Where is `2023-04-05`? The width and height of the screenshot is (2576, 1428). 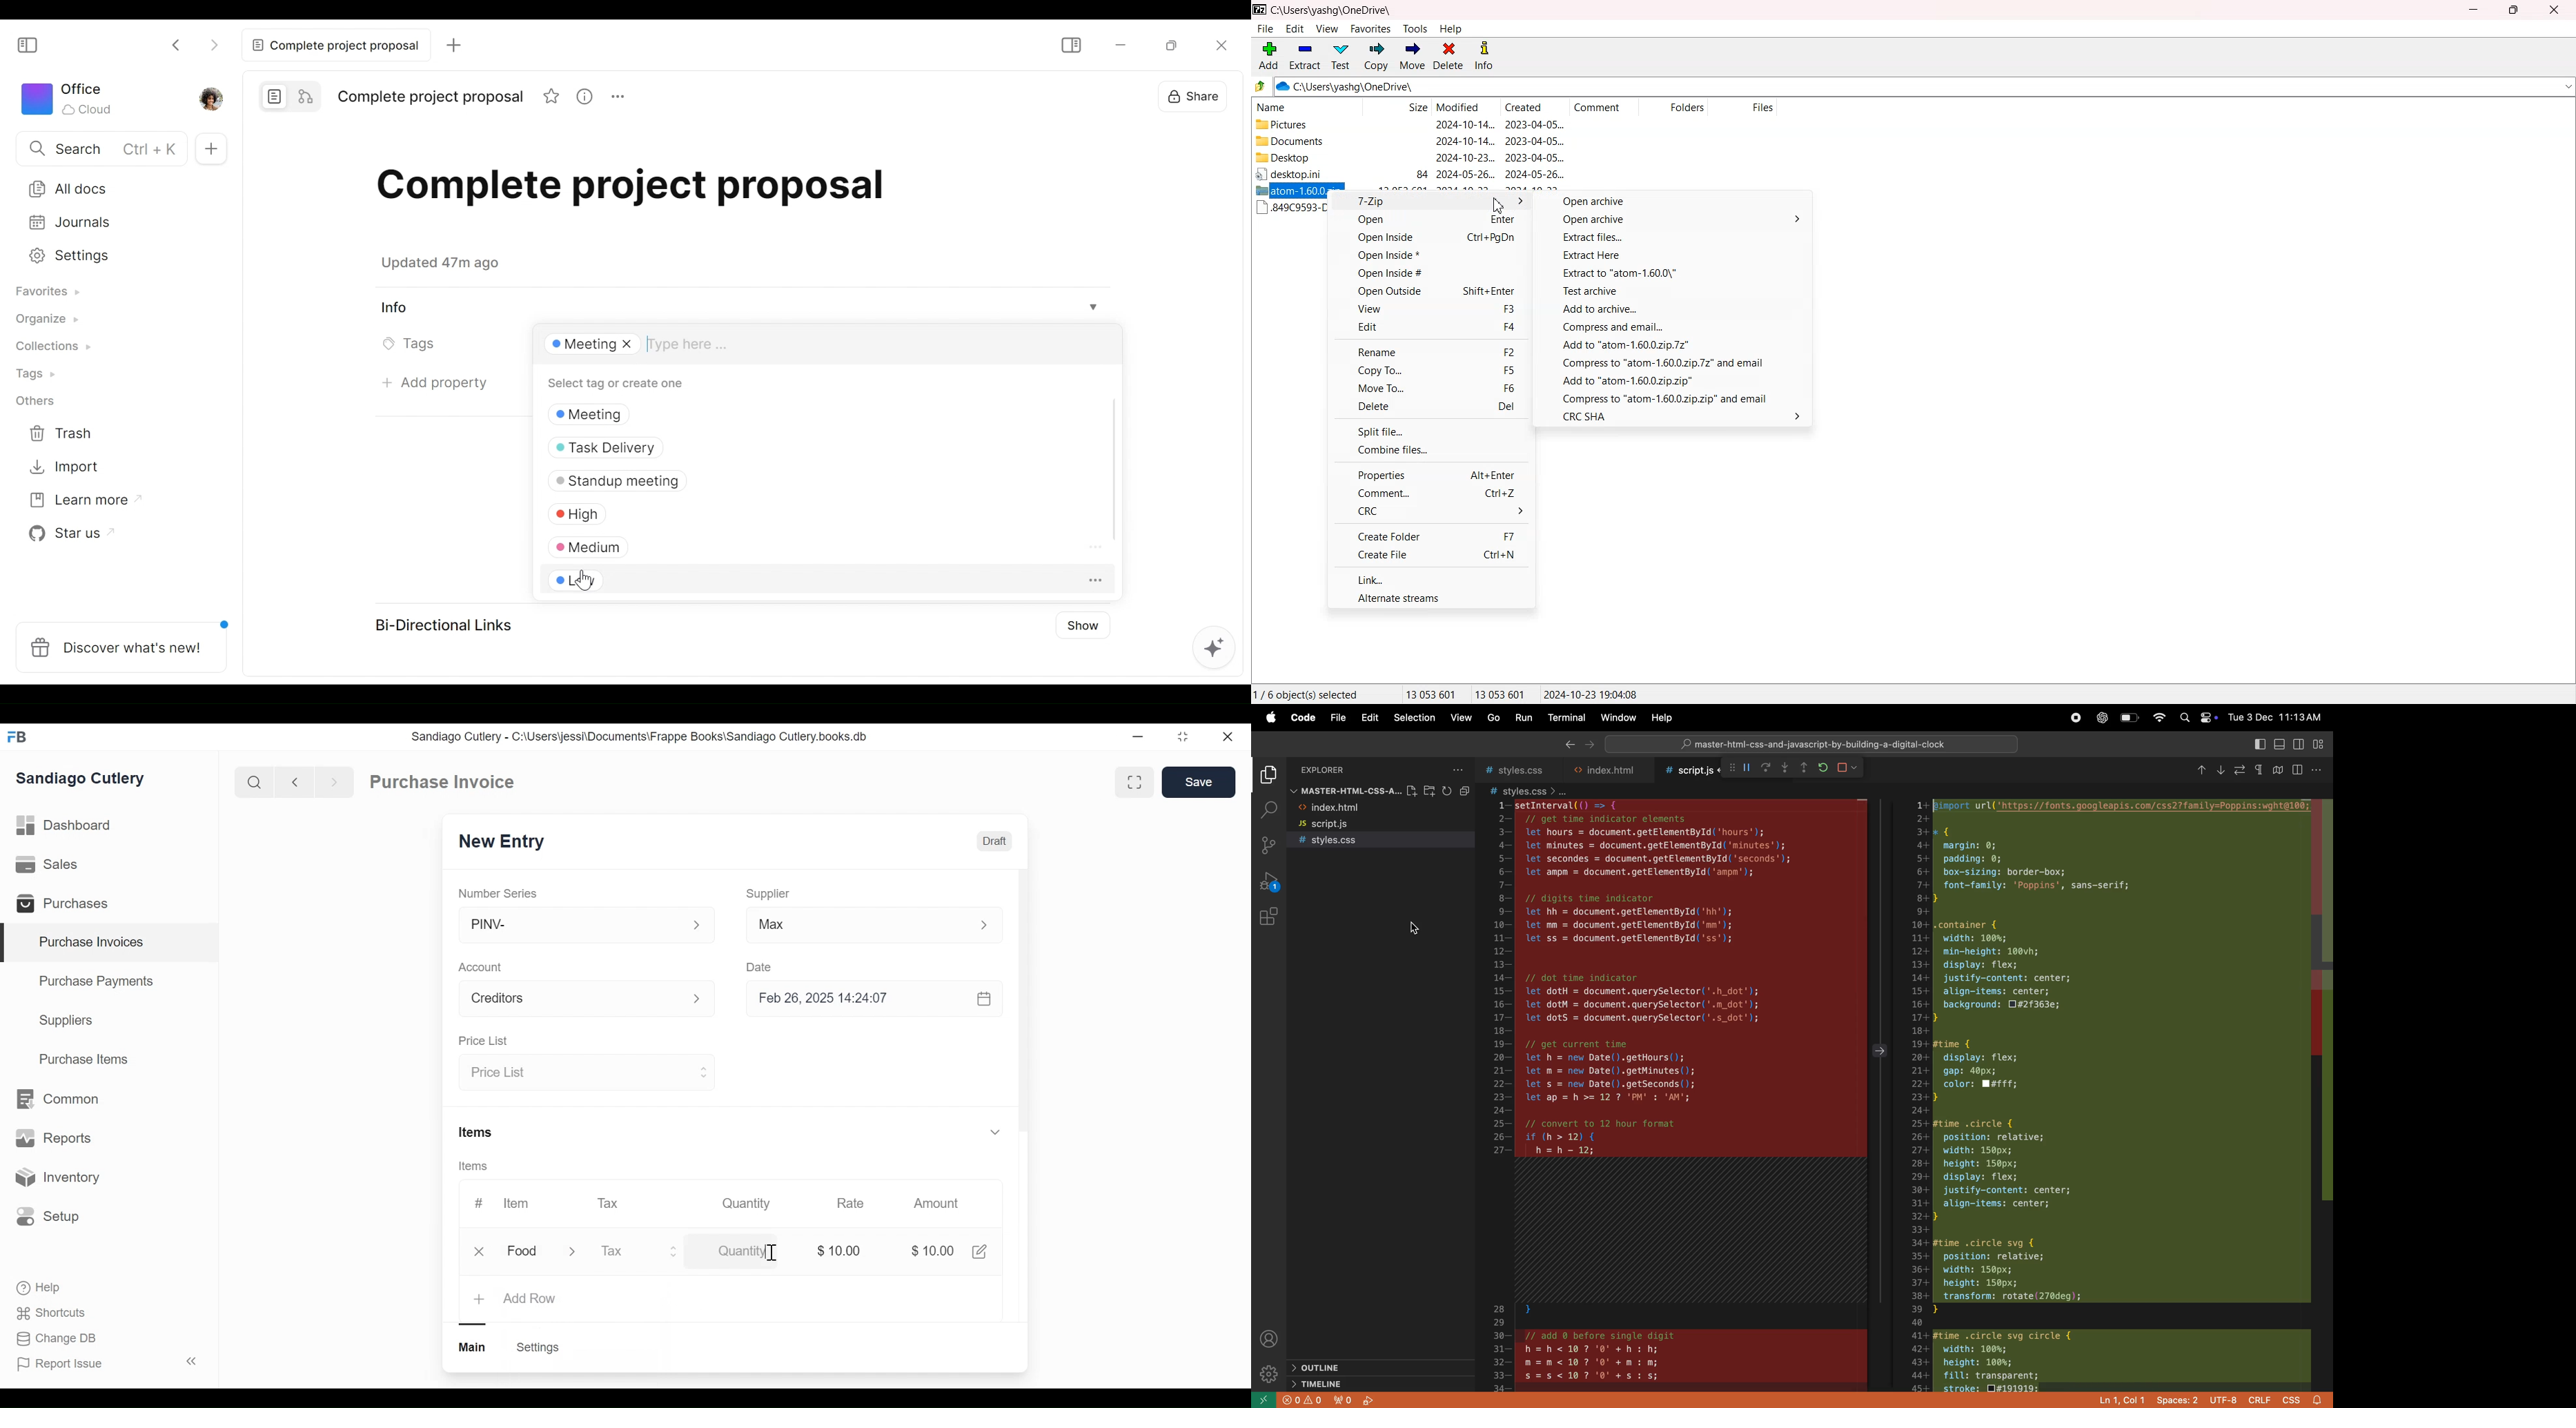
2023-04-05 is located at coordinates (1535, 141).